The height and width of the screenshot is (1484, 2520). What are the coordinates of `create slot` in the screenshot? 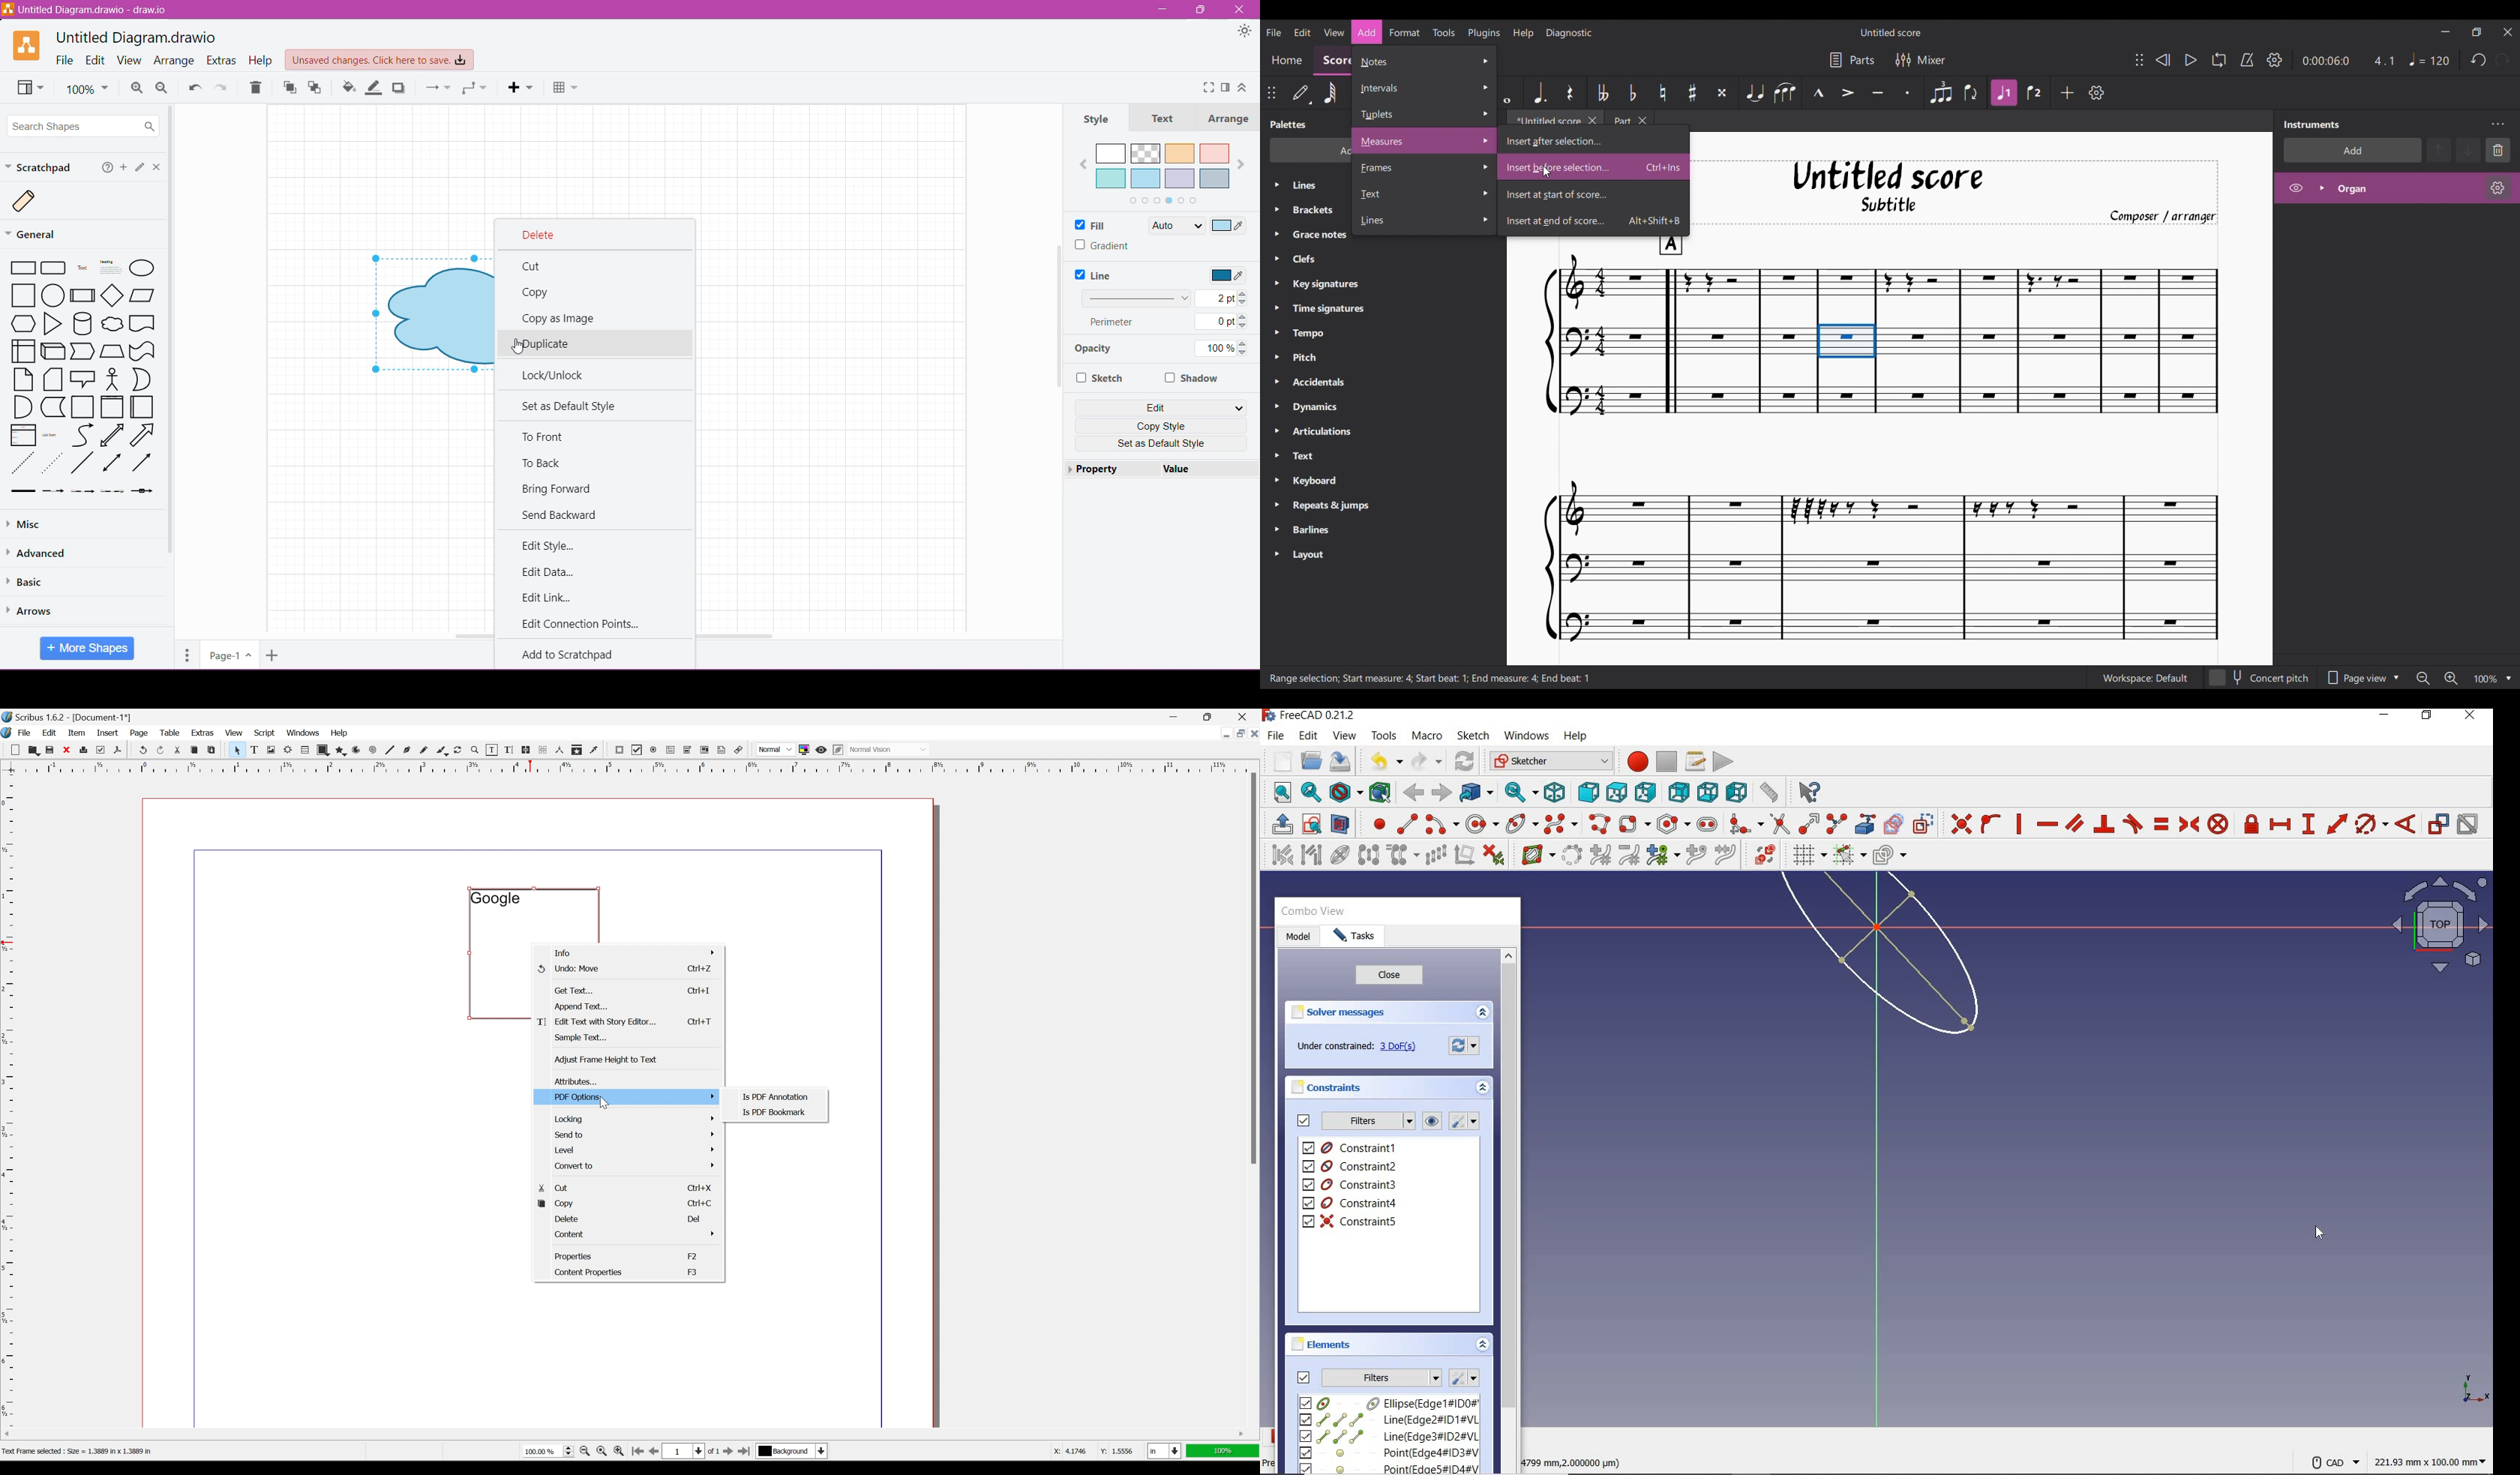 It's located at (1706, 823).